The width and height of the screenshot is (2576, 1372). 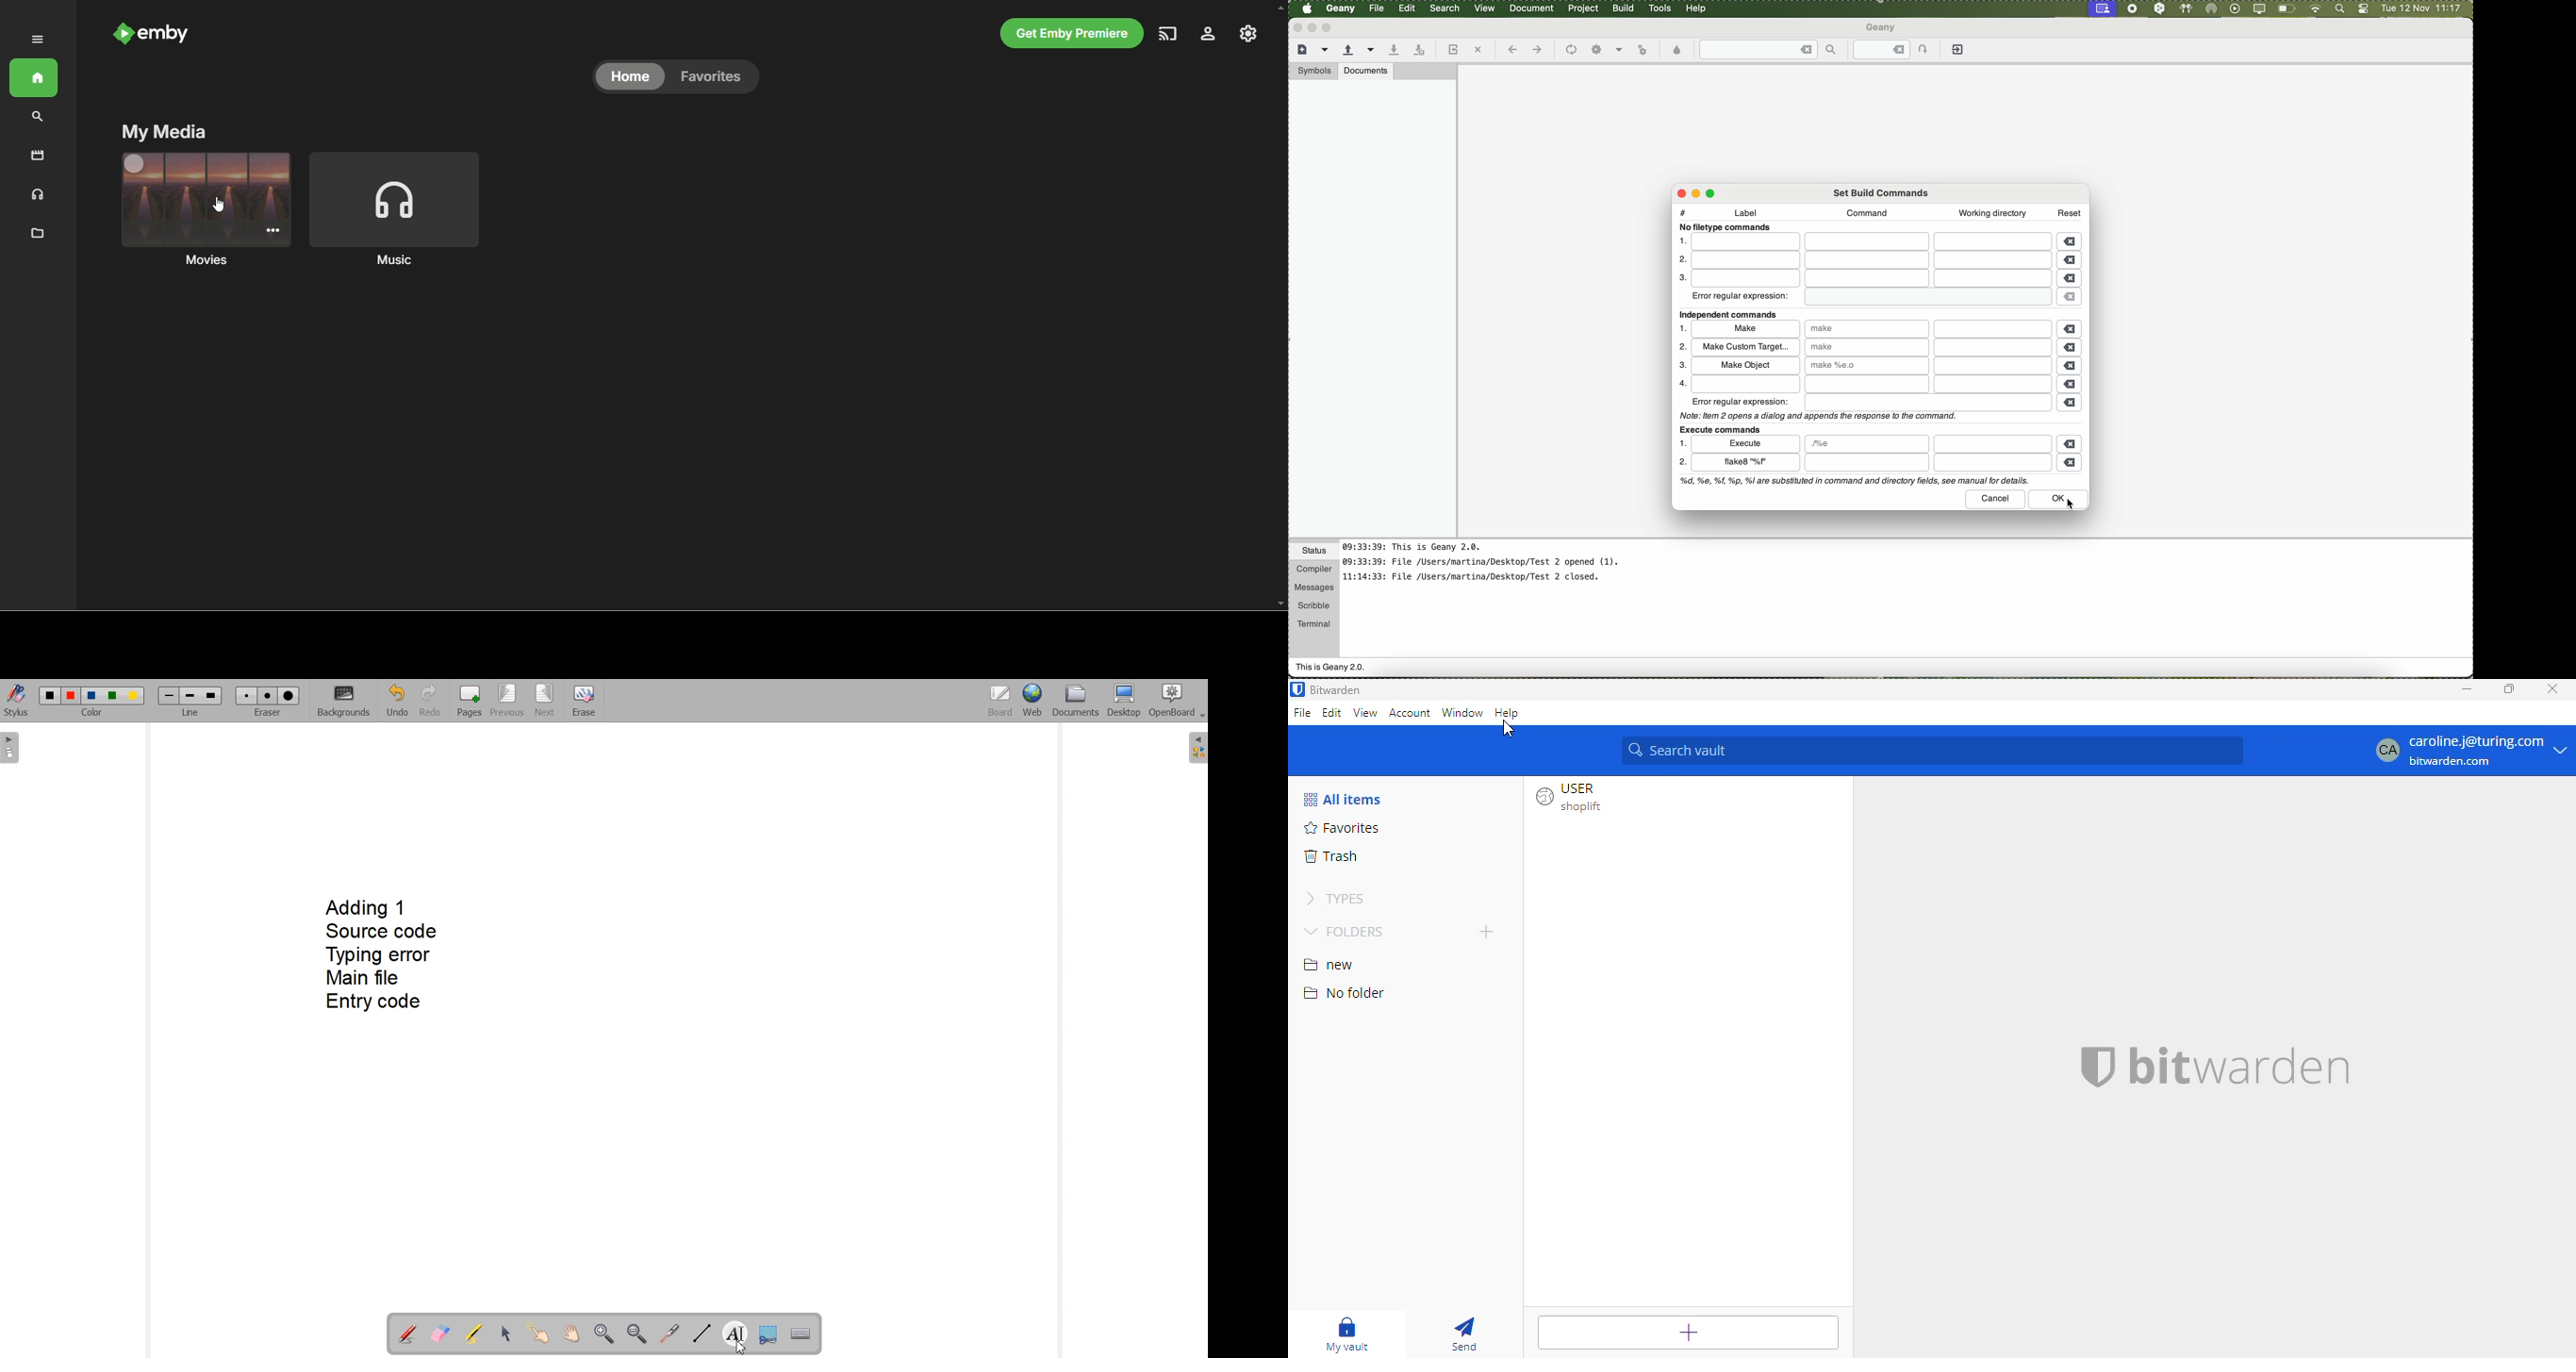 What do you see at coordinates (1340, 827) in the screenshot?
I see `favorites` at bounding box center [1340, 827].